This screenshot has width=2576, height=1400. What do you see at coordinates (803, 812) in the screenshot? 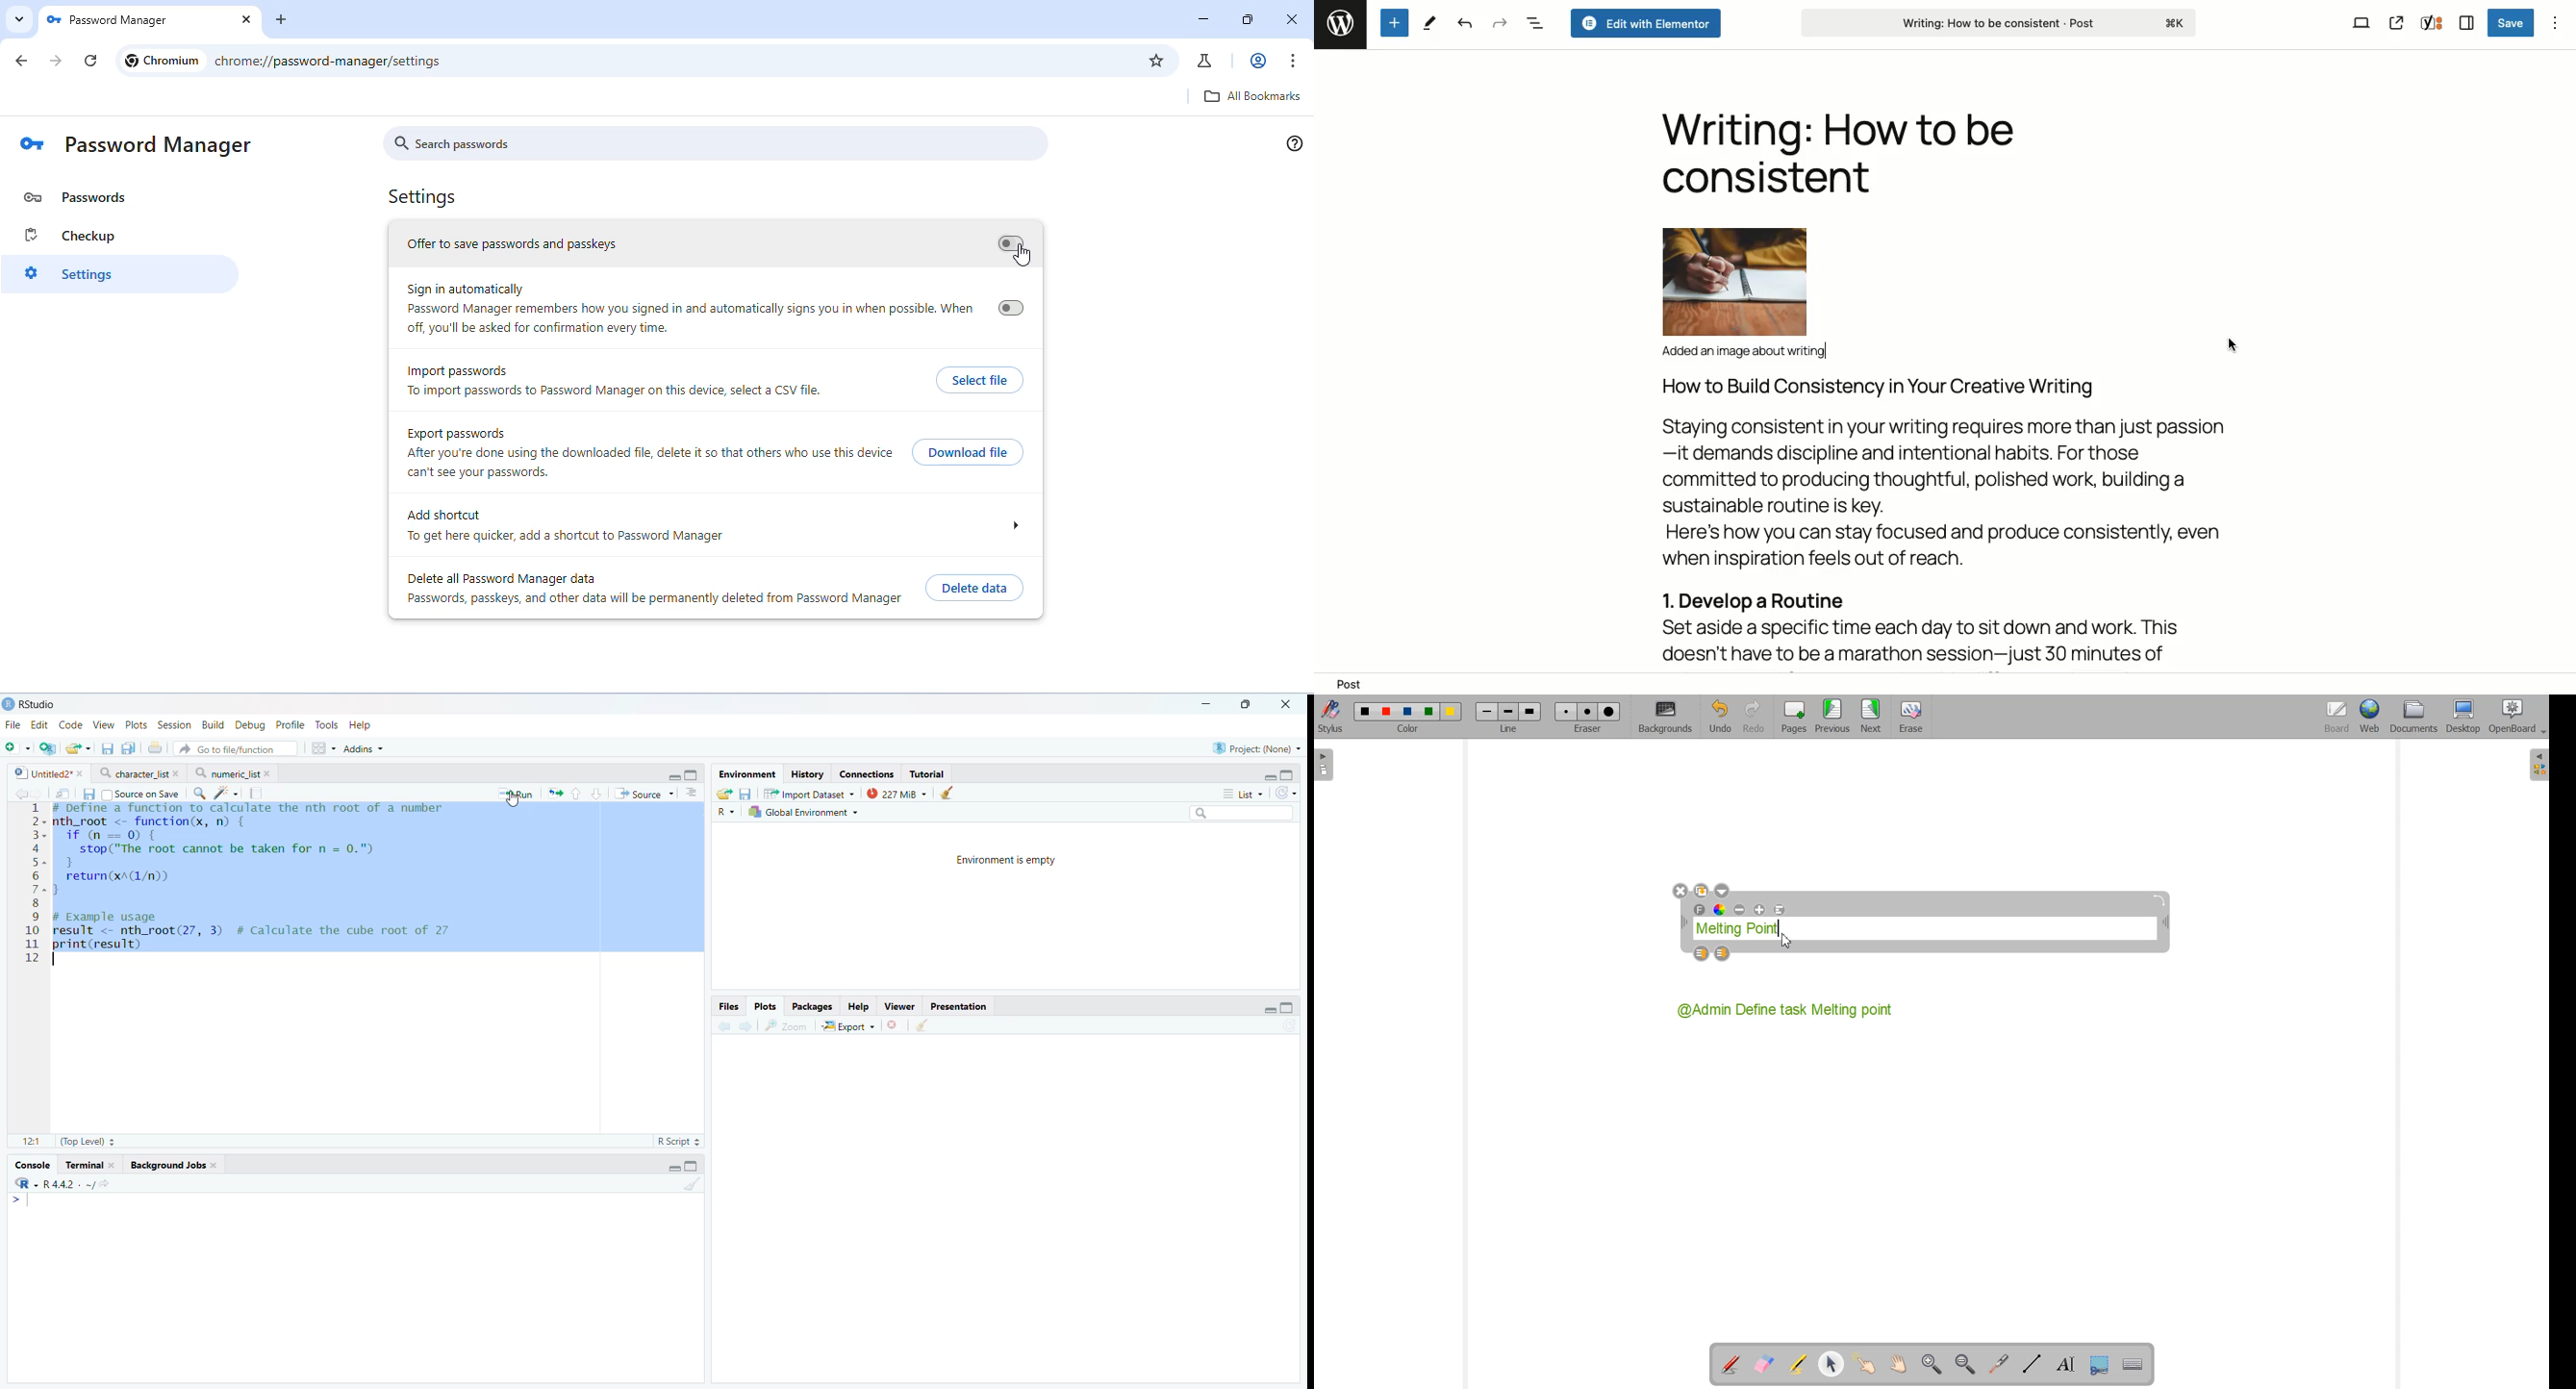
I see `Global Environment` at bounding box center [803, 812].